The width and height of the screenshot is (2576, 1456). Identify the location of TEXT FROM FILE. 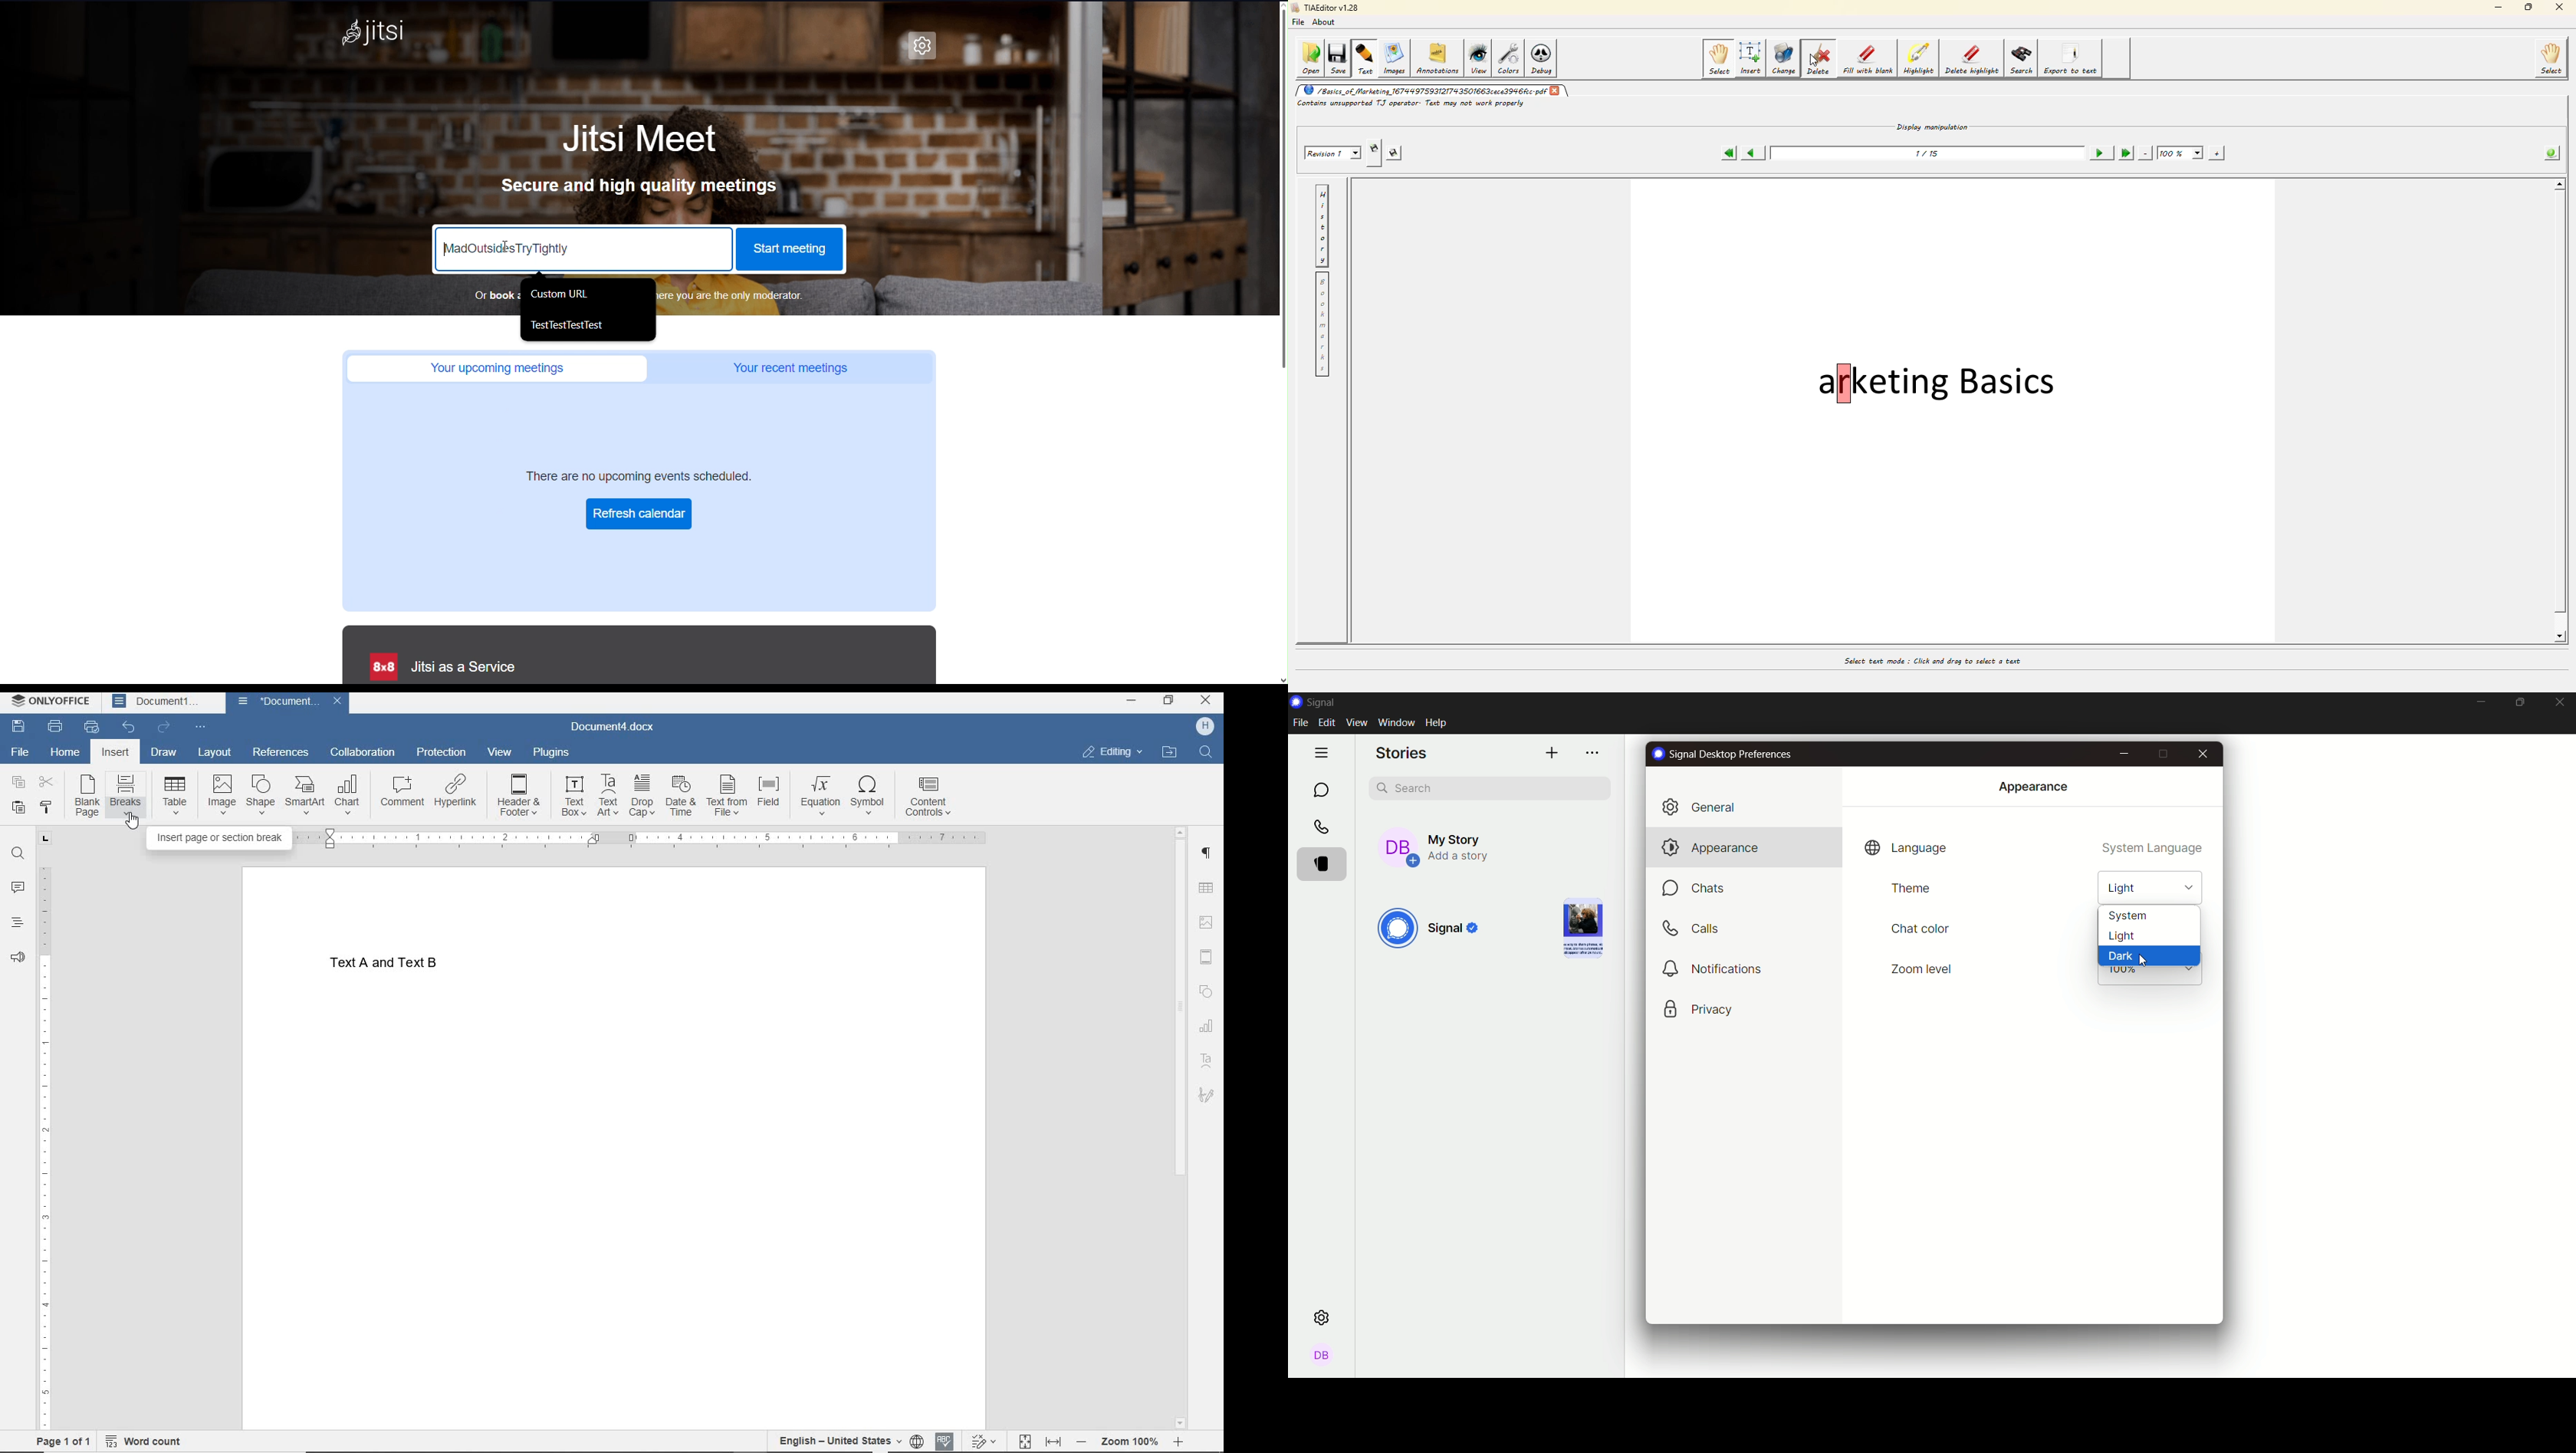
(727, 800).